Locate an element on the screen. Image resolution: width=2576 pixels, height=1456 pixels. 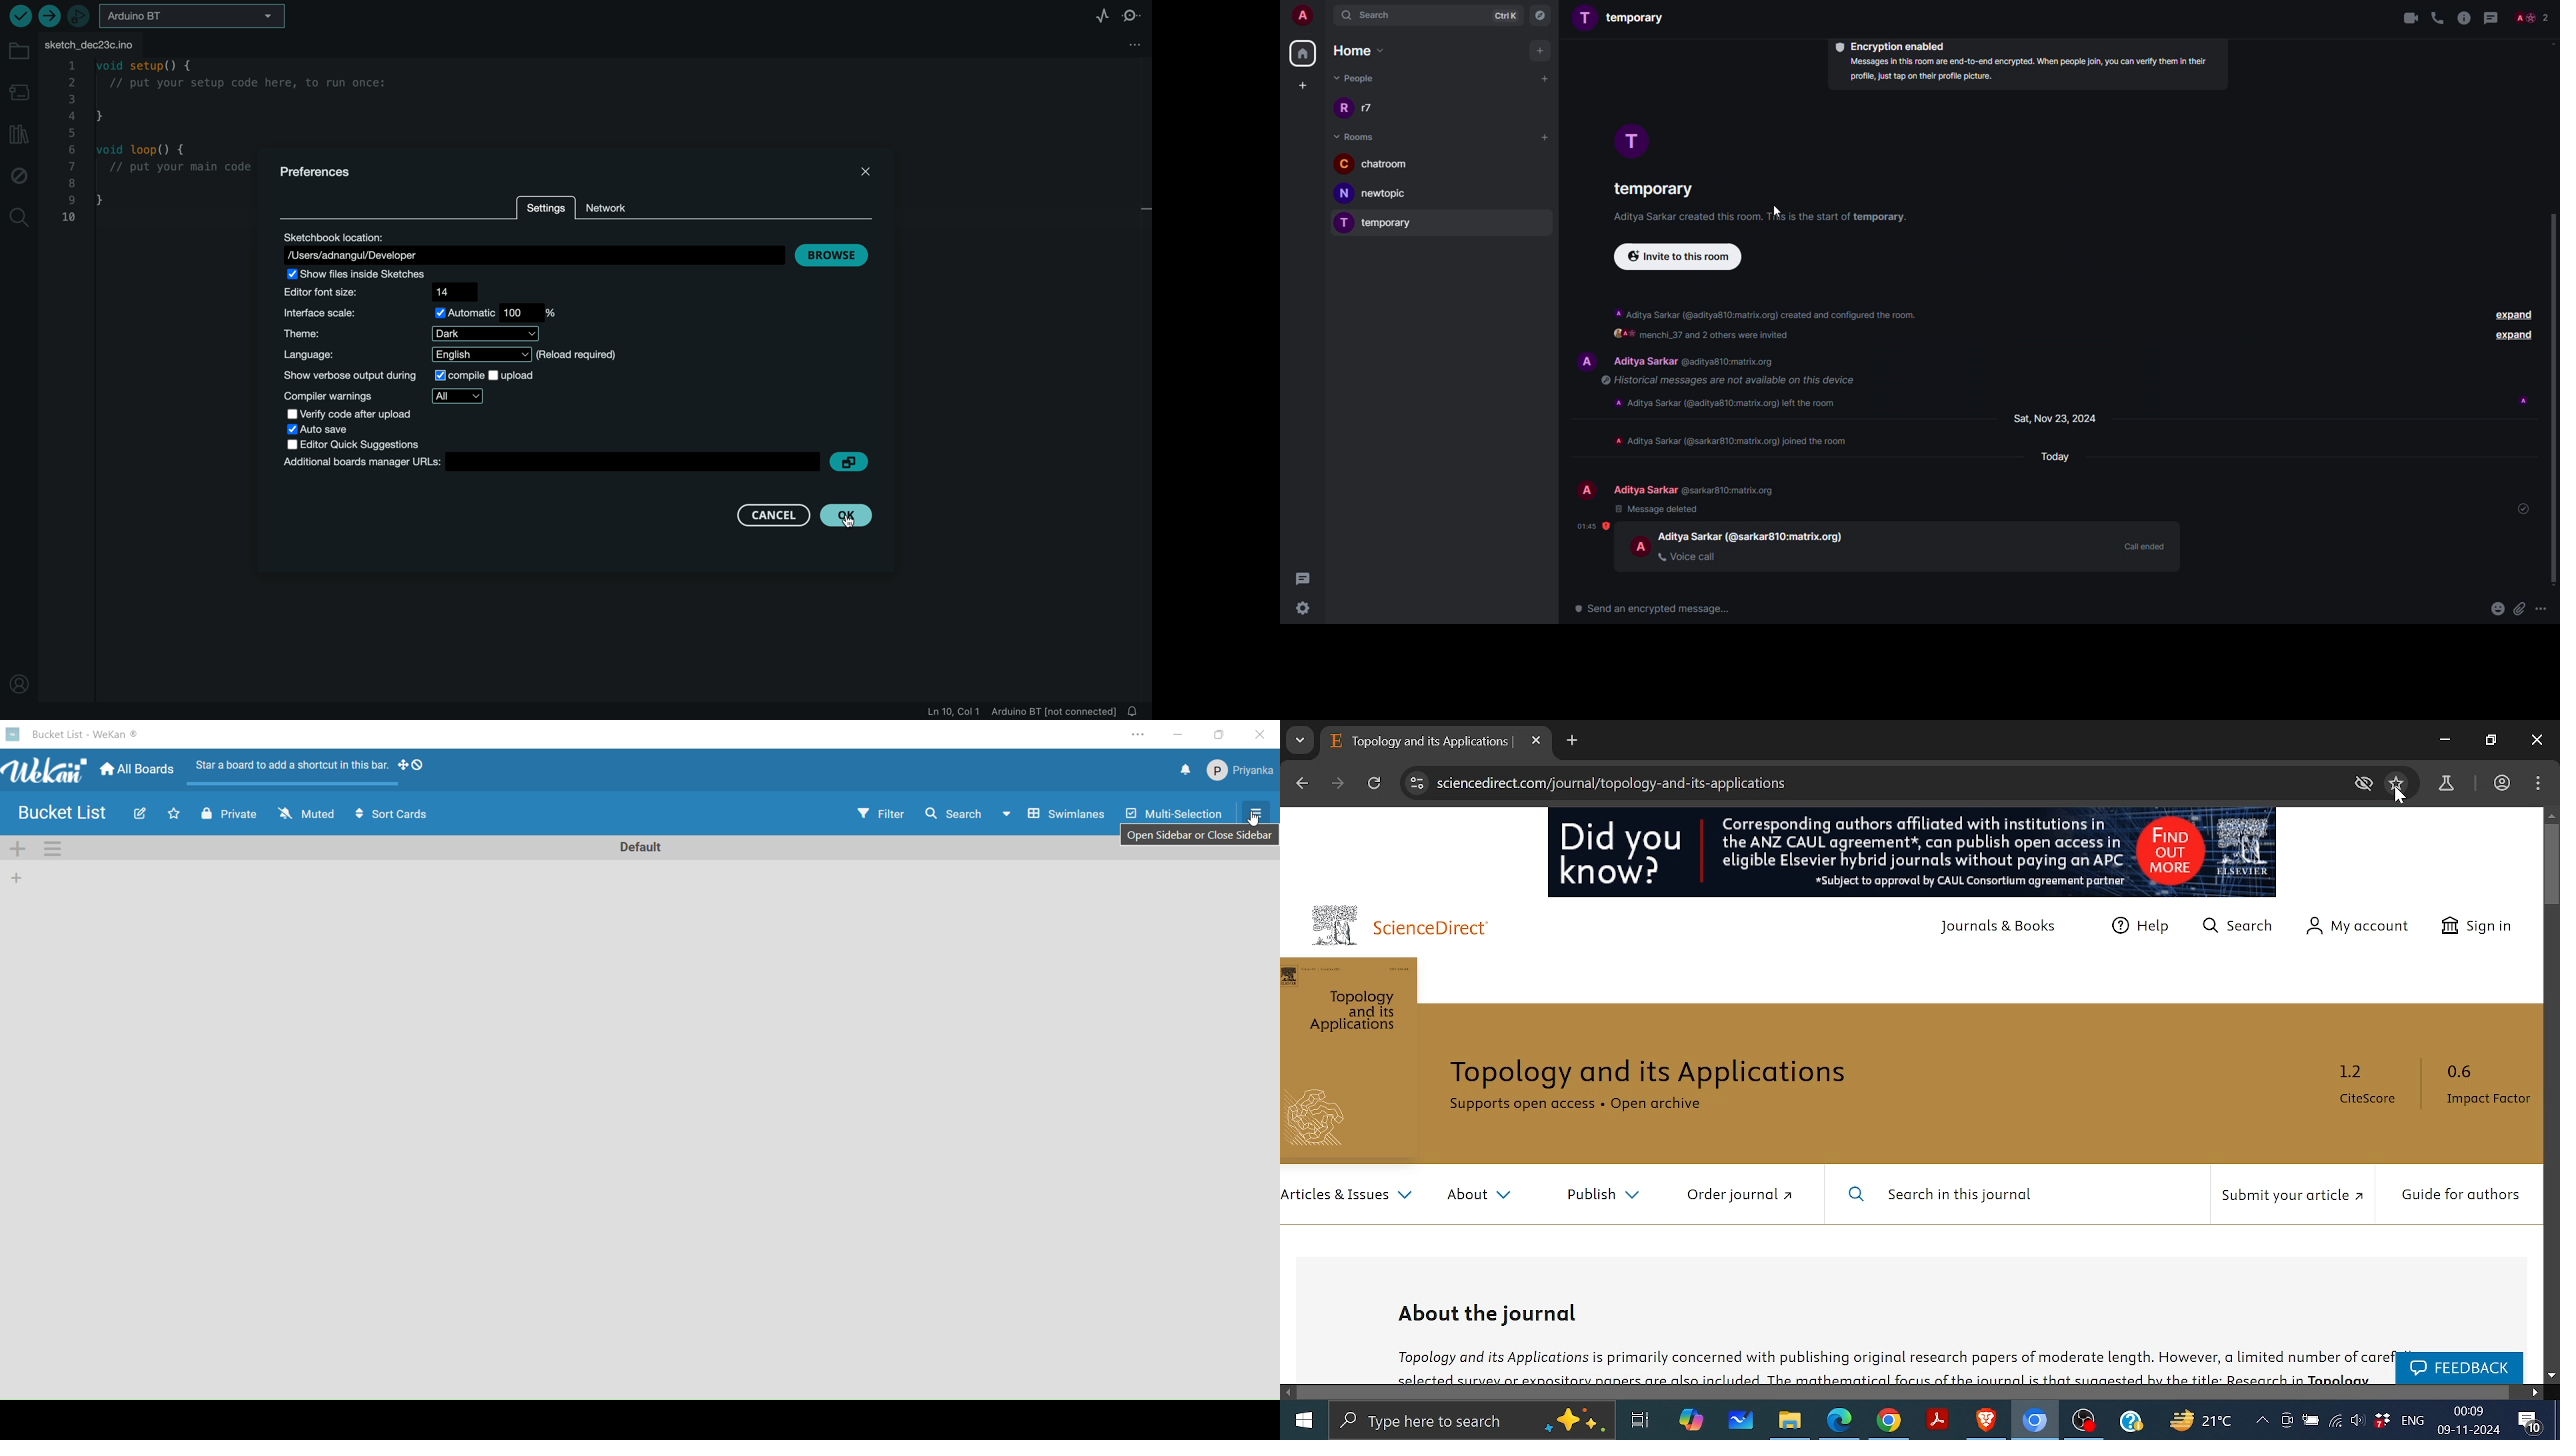
voice call is located at coordinates (2436, 17).